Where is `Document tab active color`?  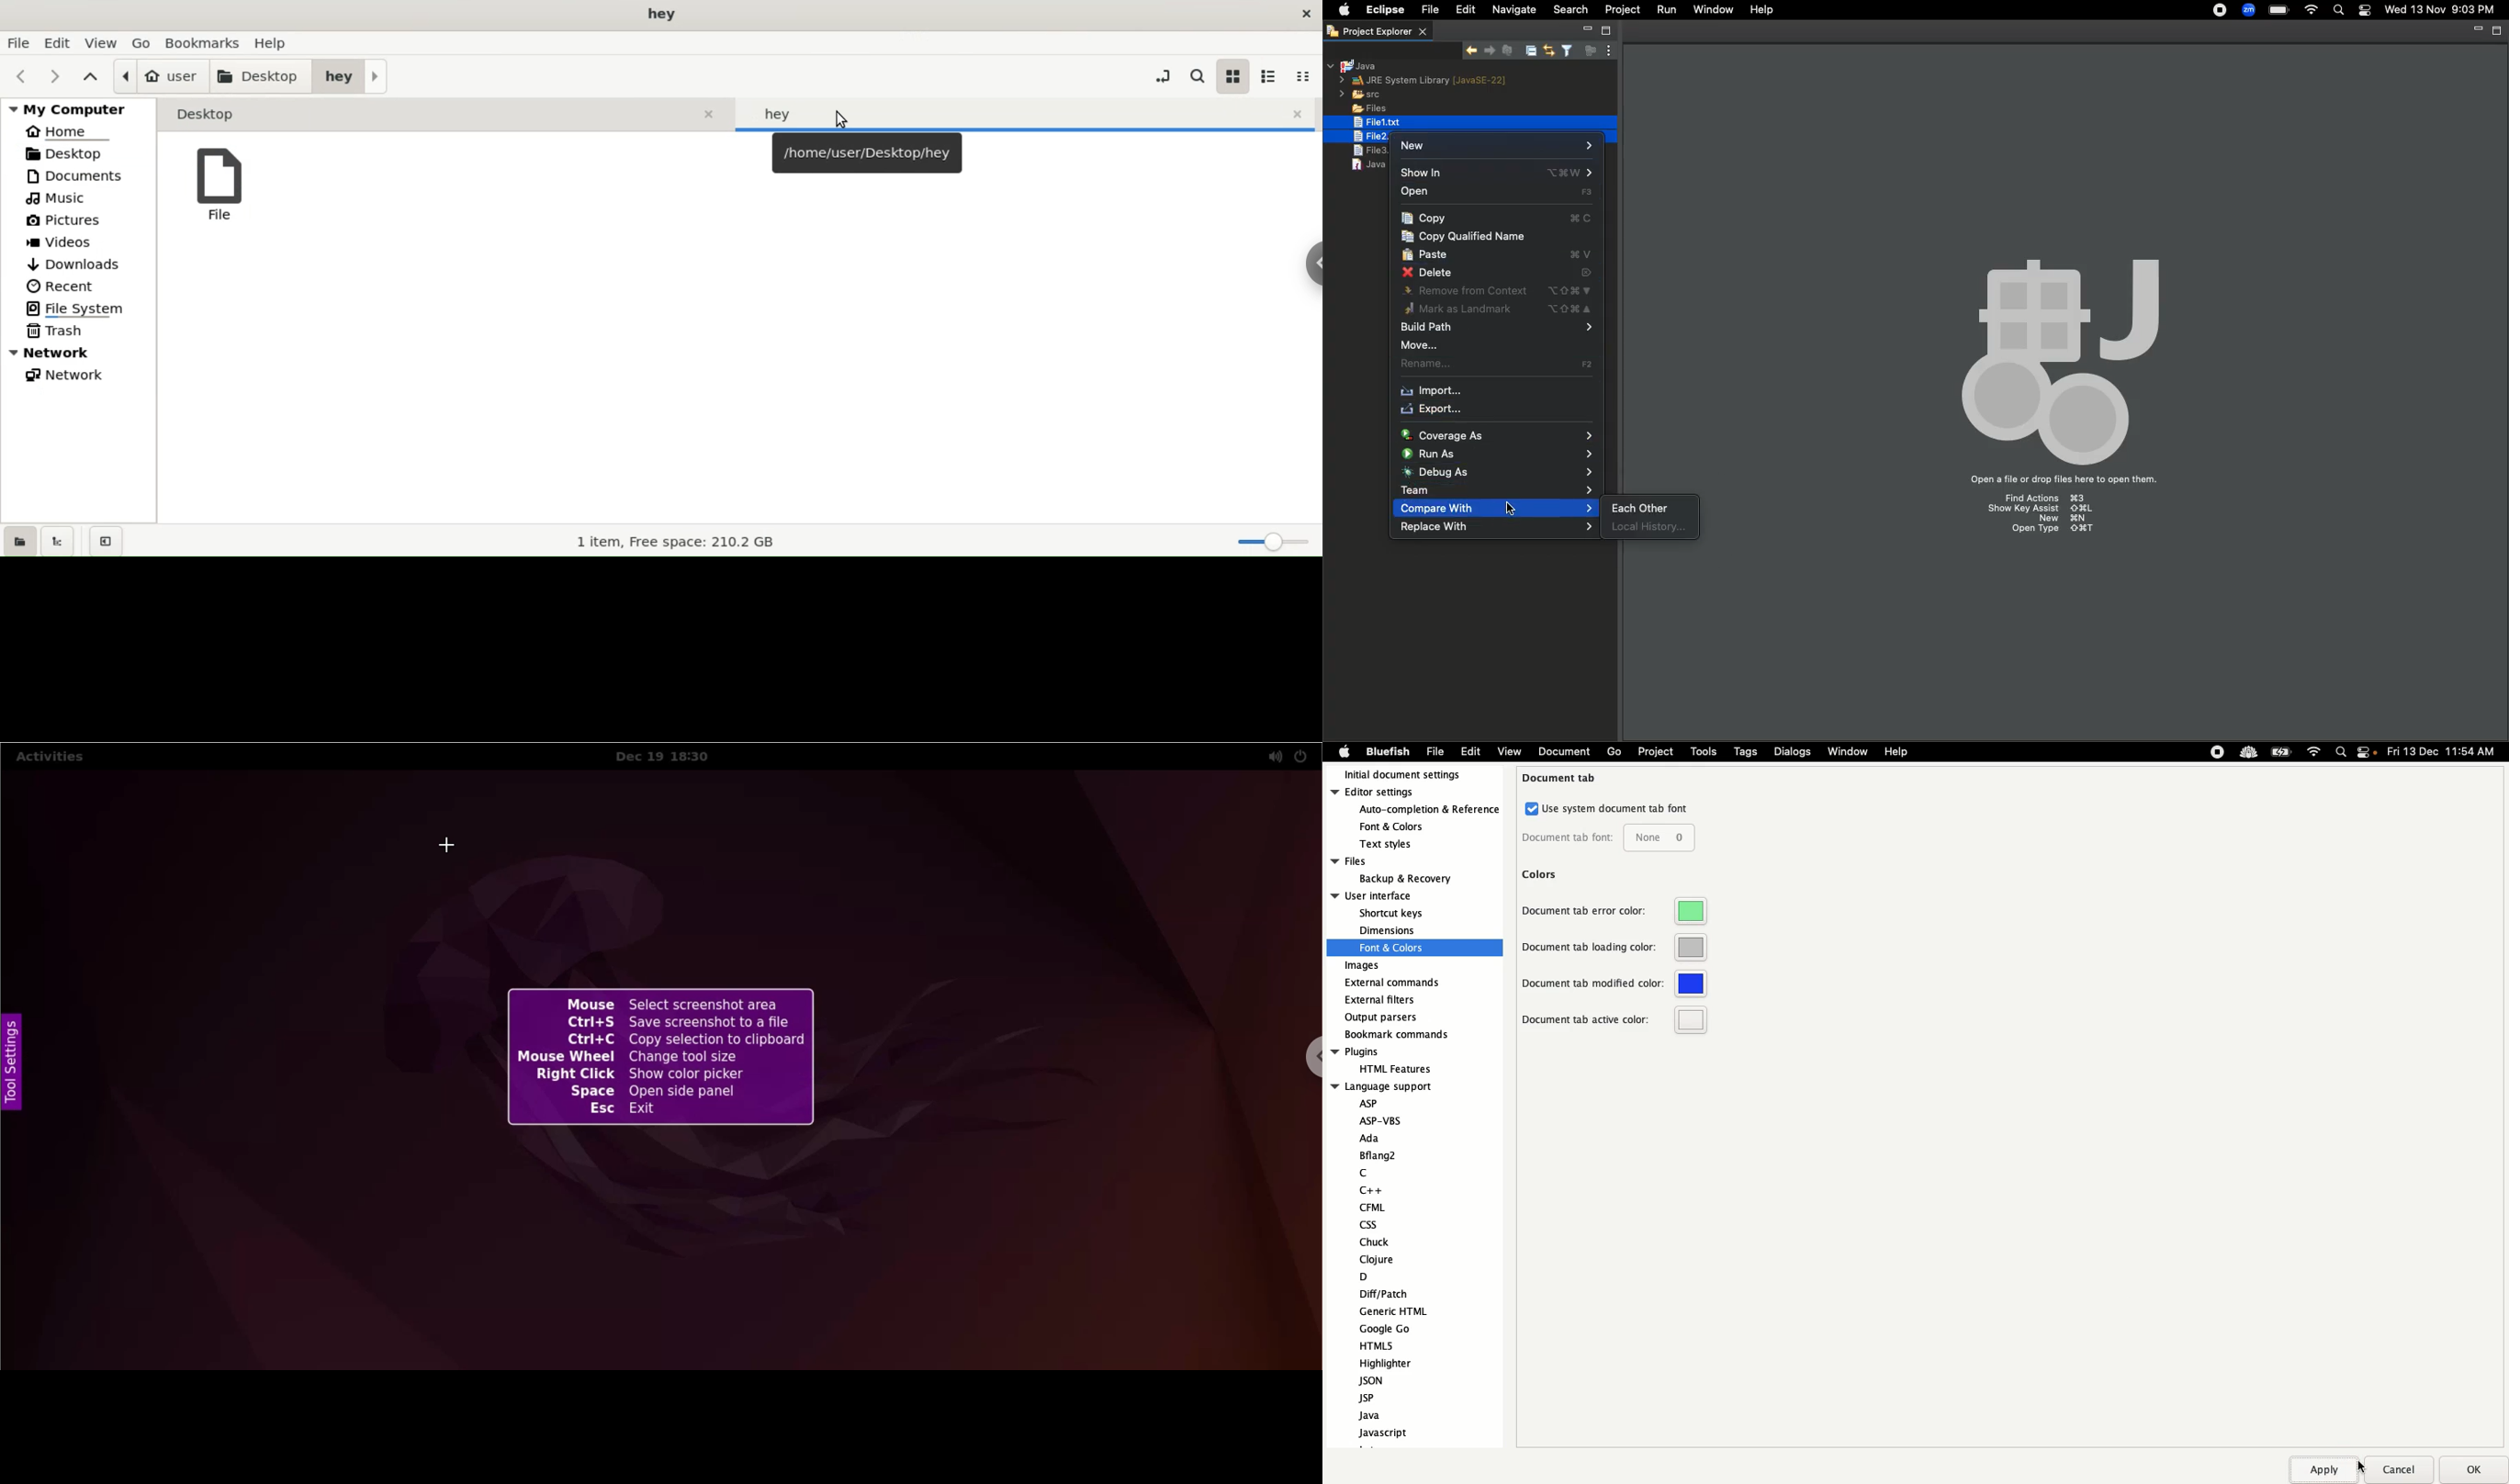 Document tab active color is located at coordinates (1615, 1020).